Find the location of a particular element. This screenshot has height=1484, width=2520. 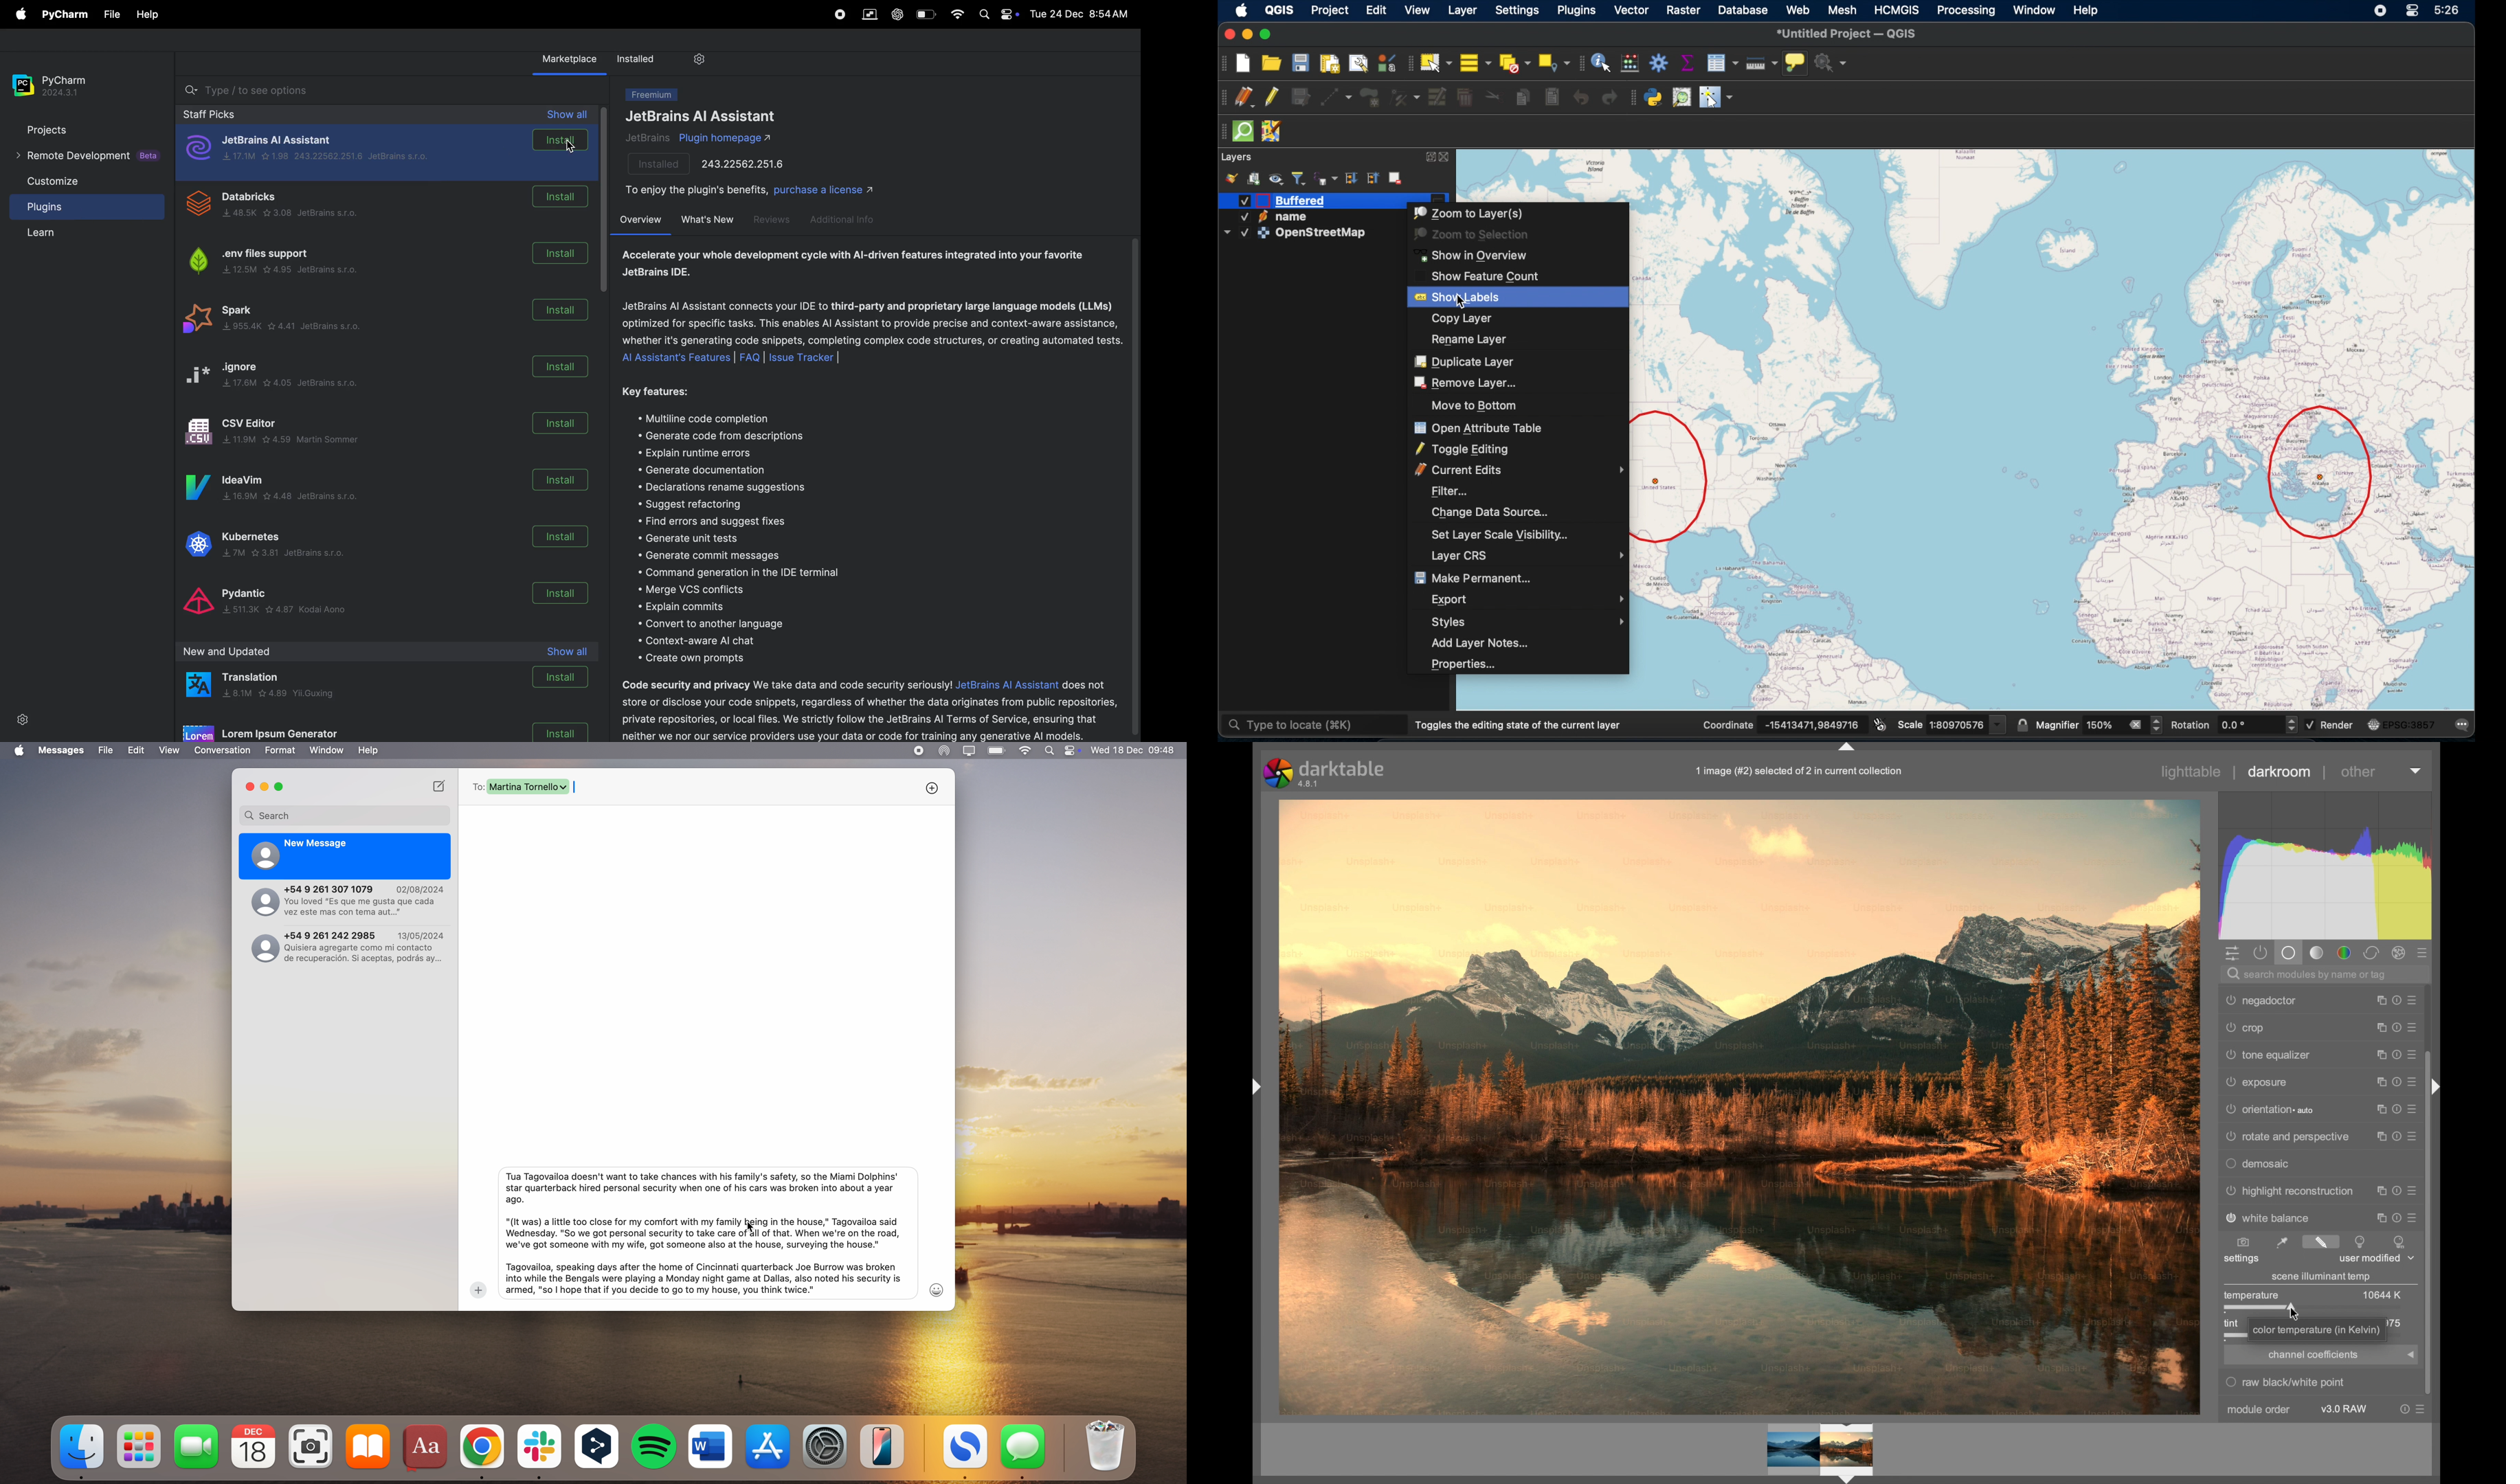

date and time is located at coordinates (1080, 15).